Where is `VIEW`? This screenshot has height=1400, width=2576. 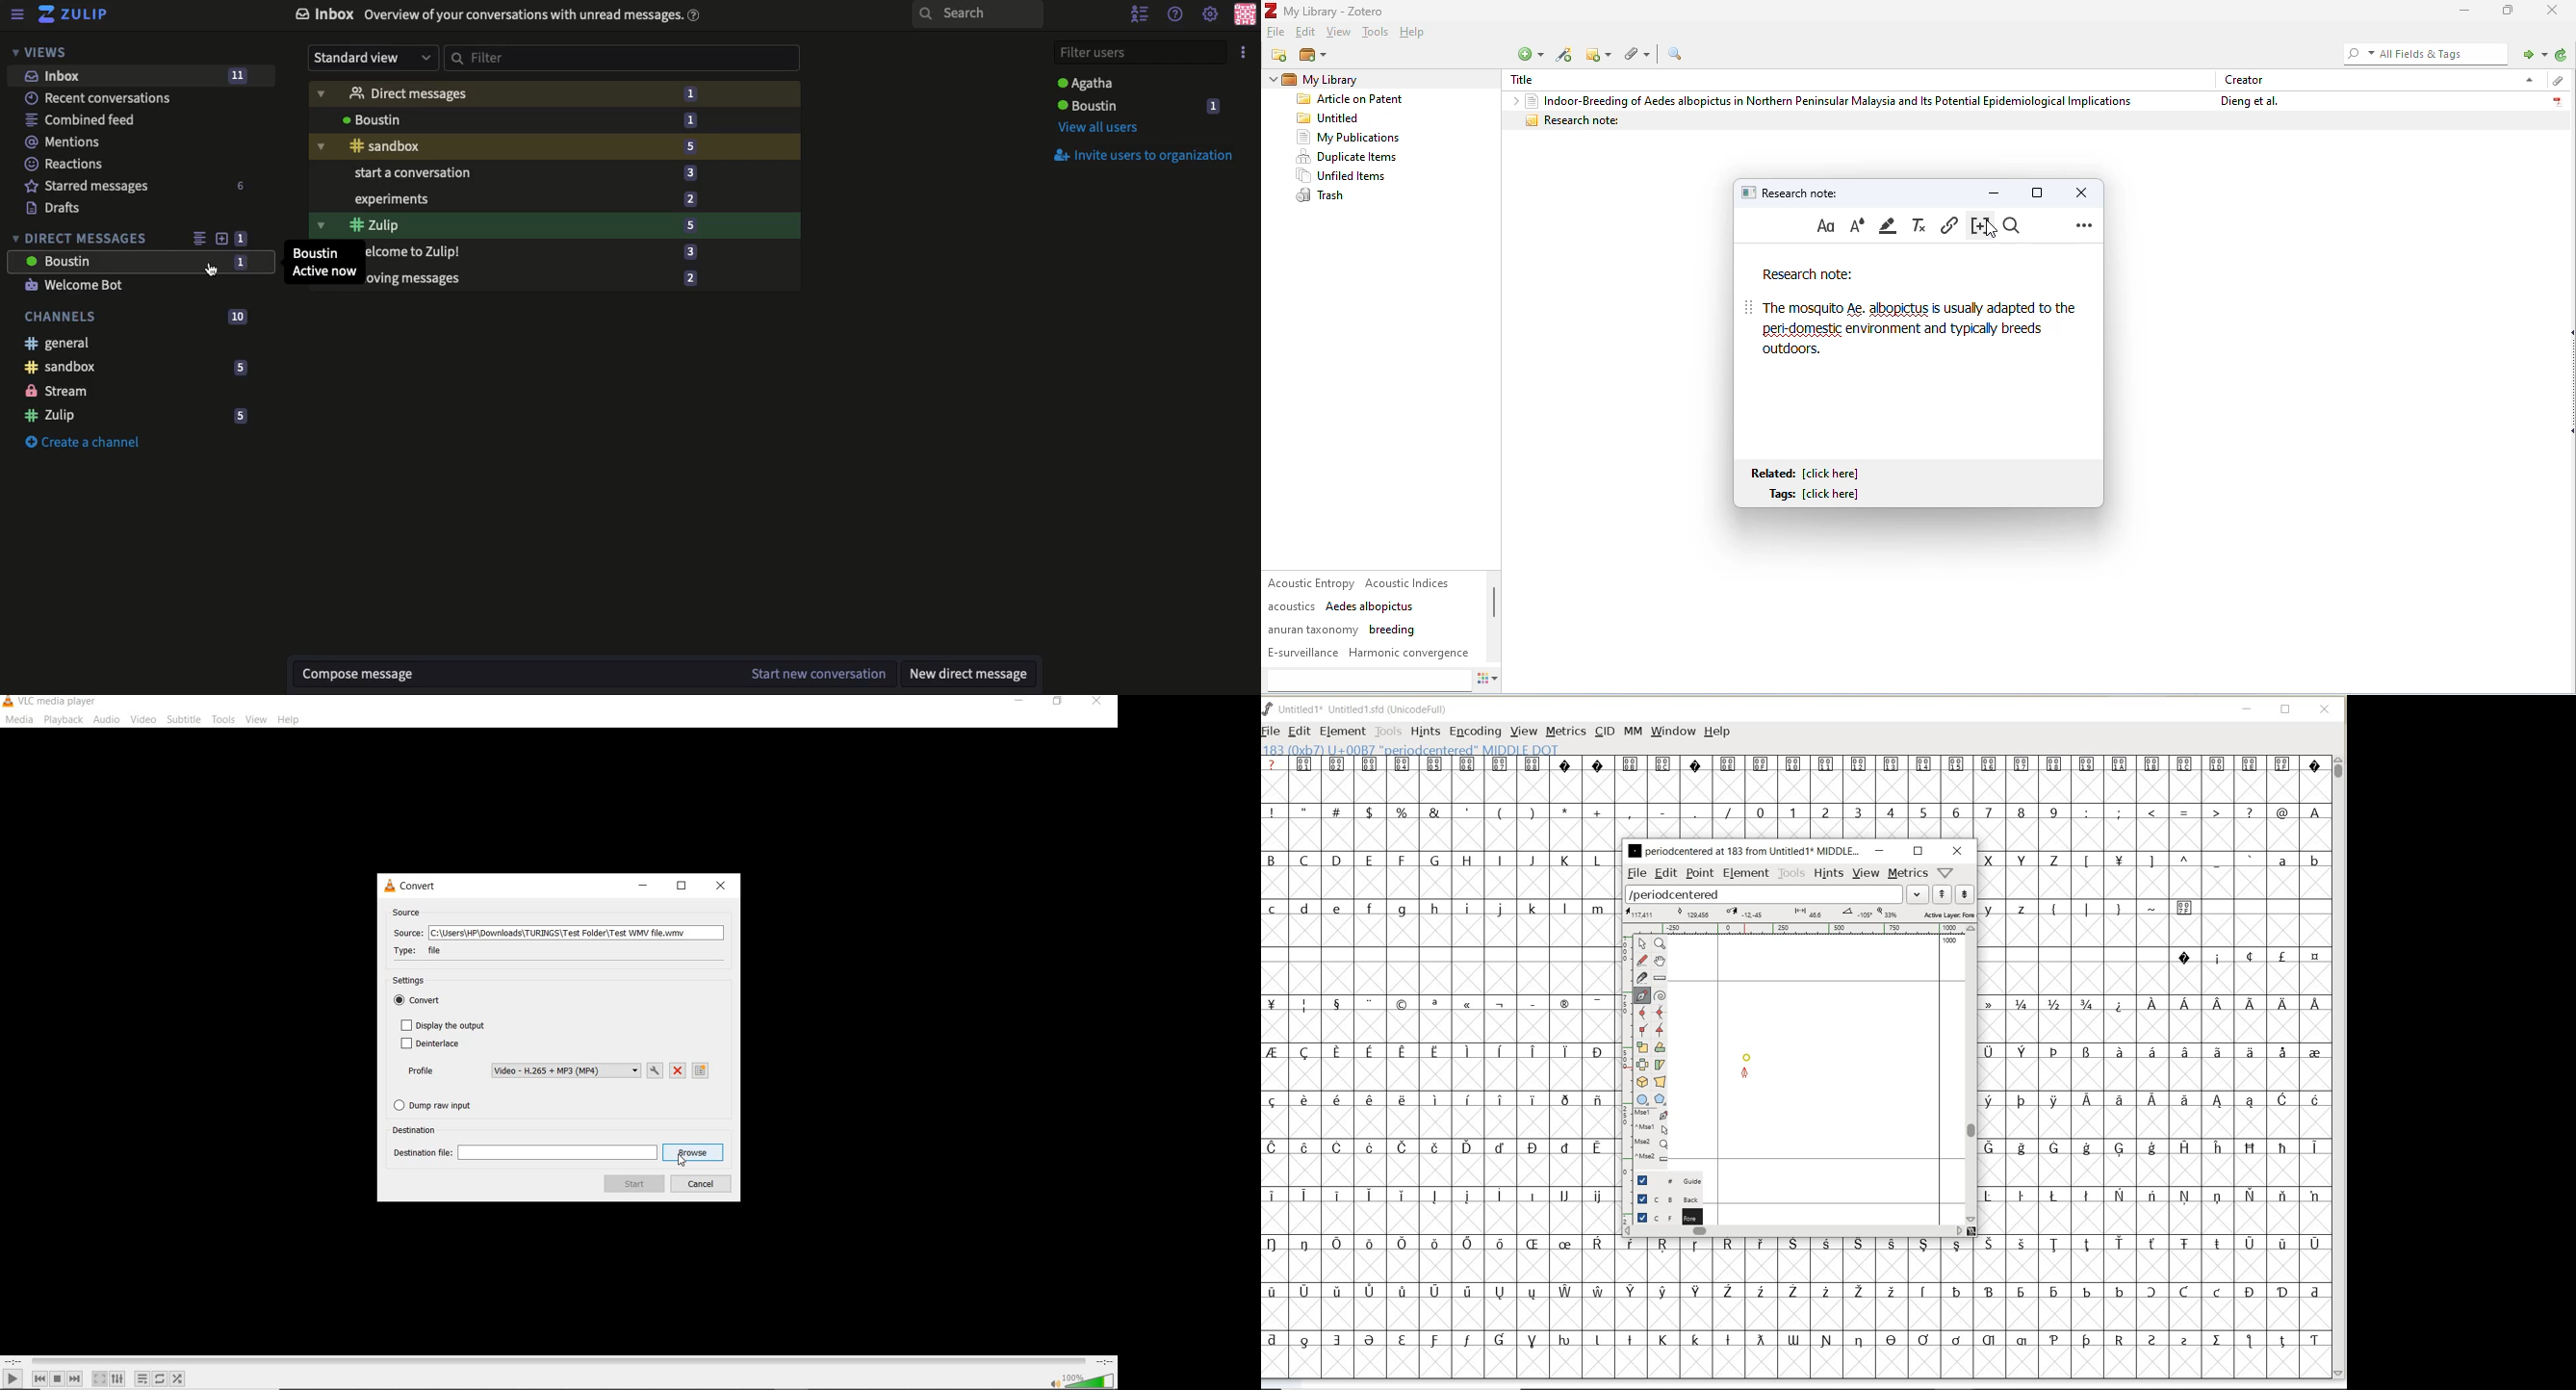
VIEW is located at coordinates (1524, 732).